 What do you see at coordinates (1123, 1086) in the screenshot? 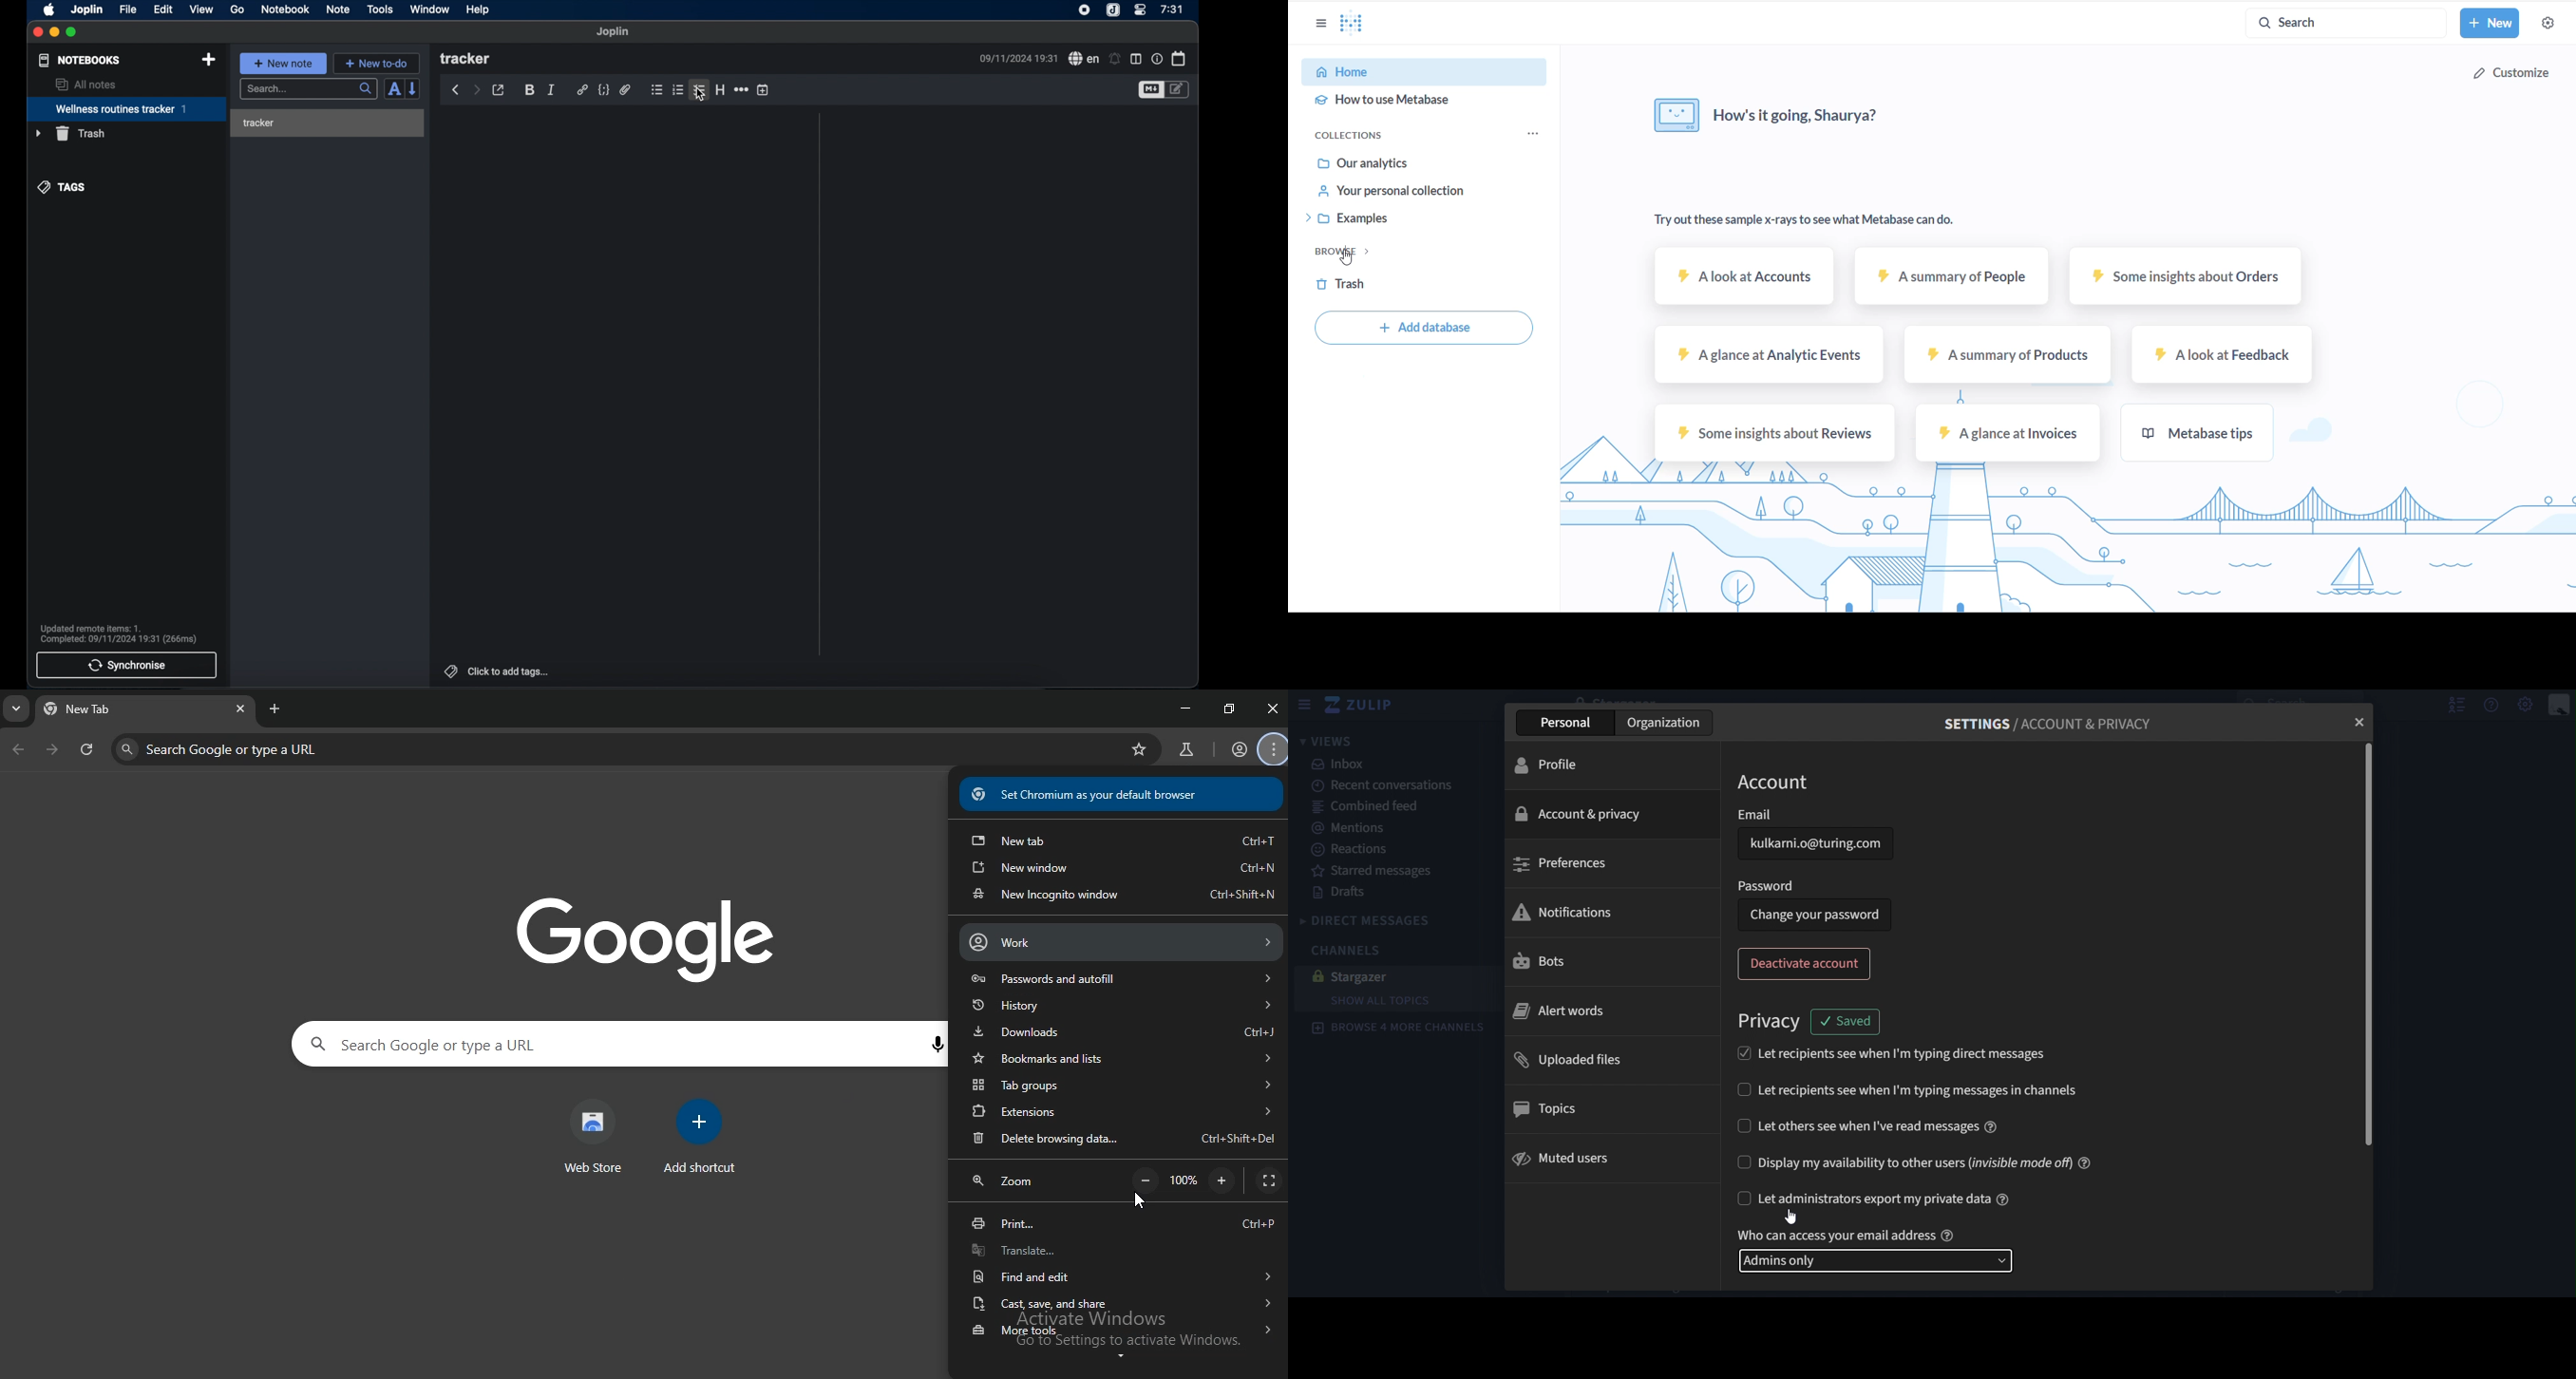
I see `tabgroups` at bounding box center [1123, 1086].